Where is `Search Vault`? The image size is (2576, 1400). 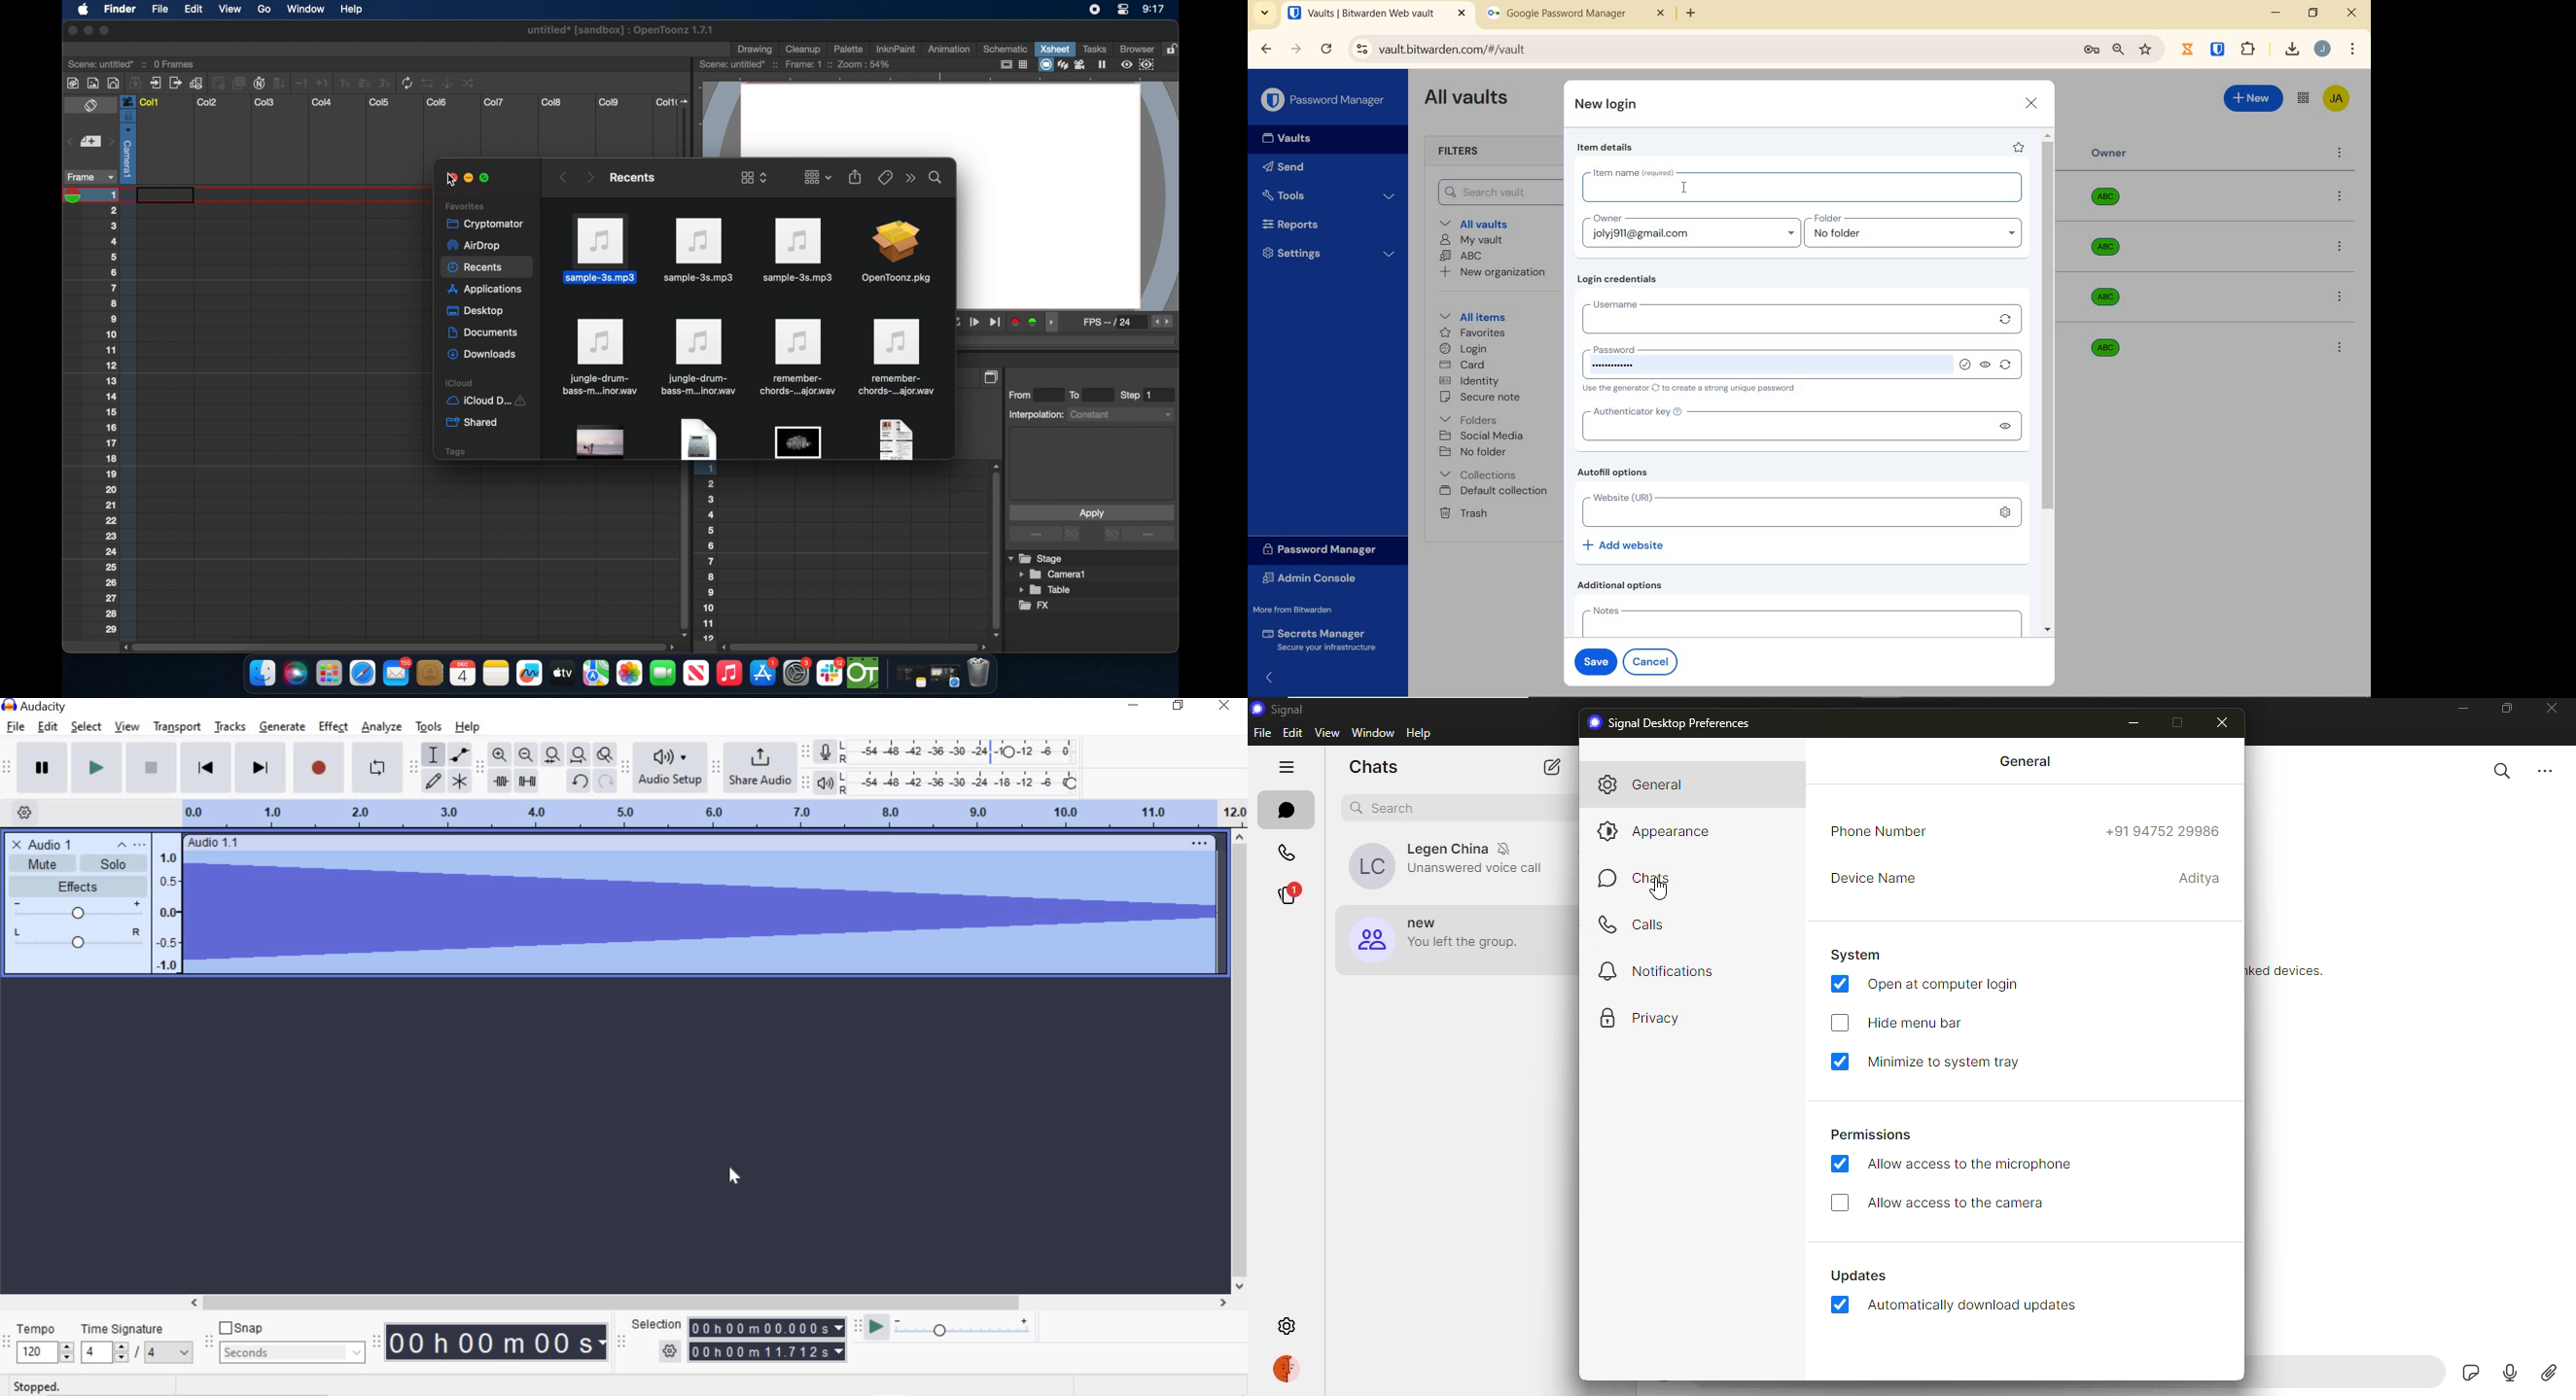 Search Vault is located at coordinates (1496, 192).